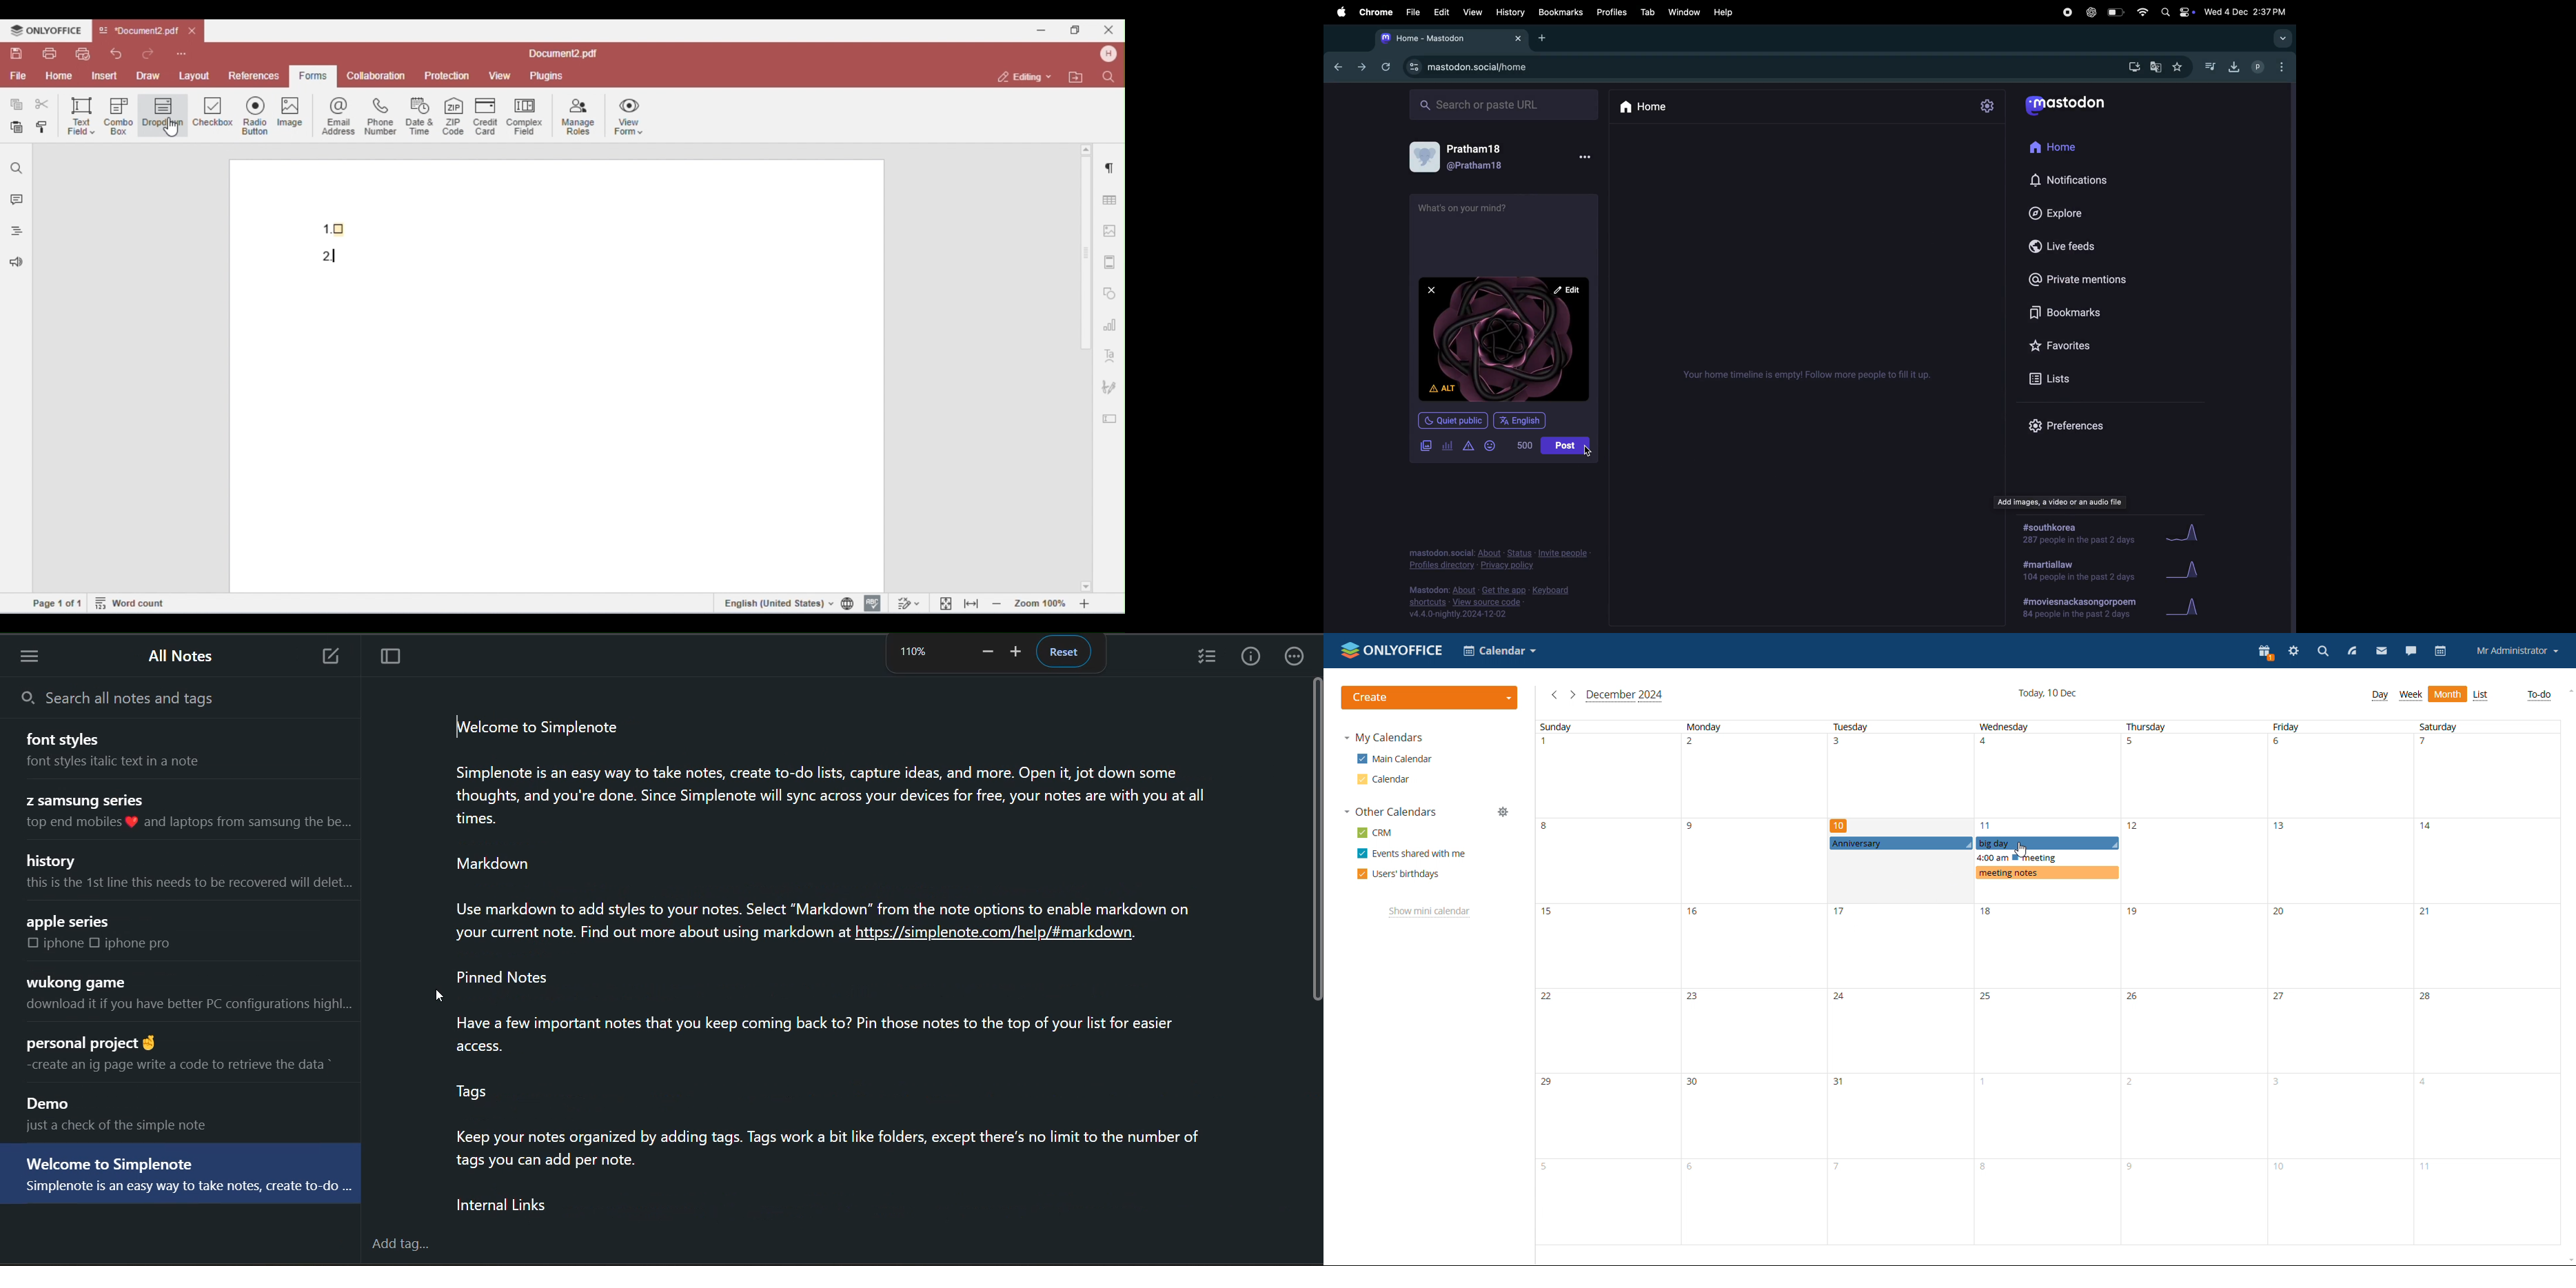 This screenshot has width=2576, height=1288. Describe the element at coordinates (1391, 811) in the screenshot. I see `other calendars` at that location.